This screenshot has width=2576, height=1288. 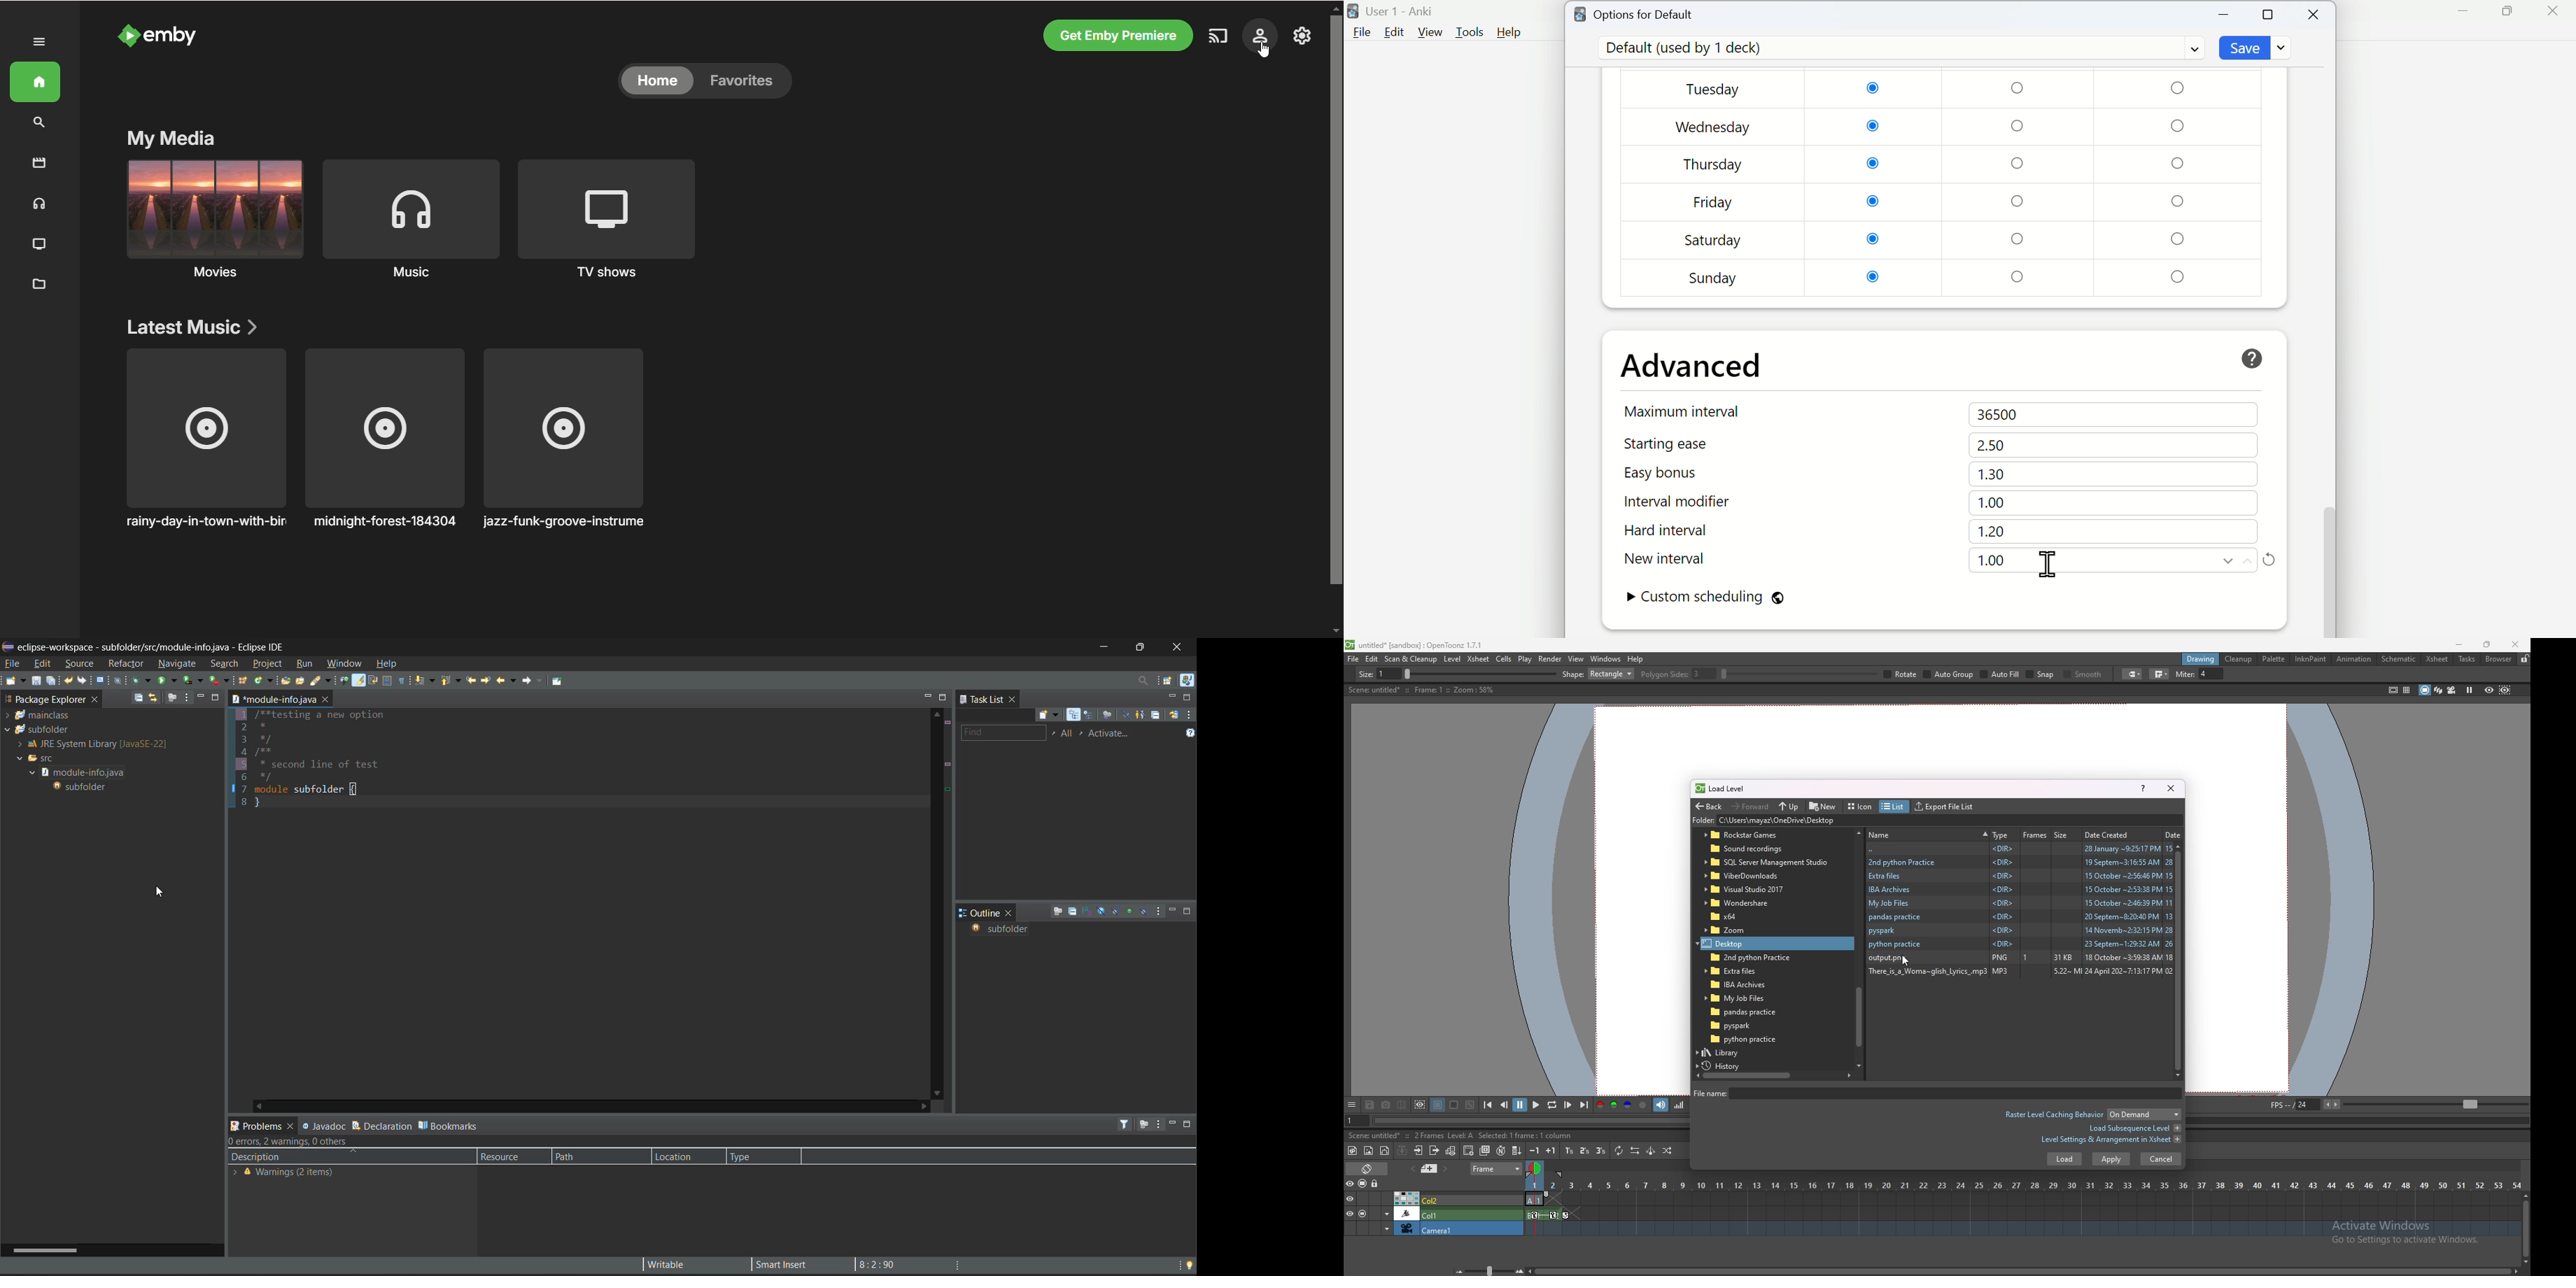 I want to click on eclipse-workspace - subfolder/src/module-infojava - Eclipse IDE, so click(x=152, y=648).